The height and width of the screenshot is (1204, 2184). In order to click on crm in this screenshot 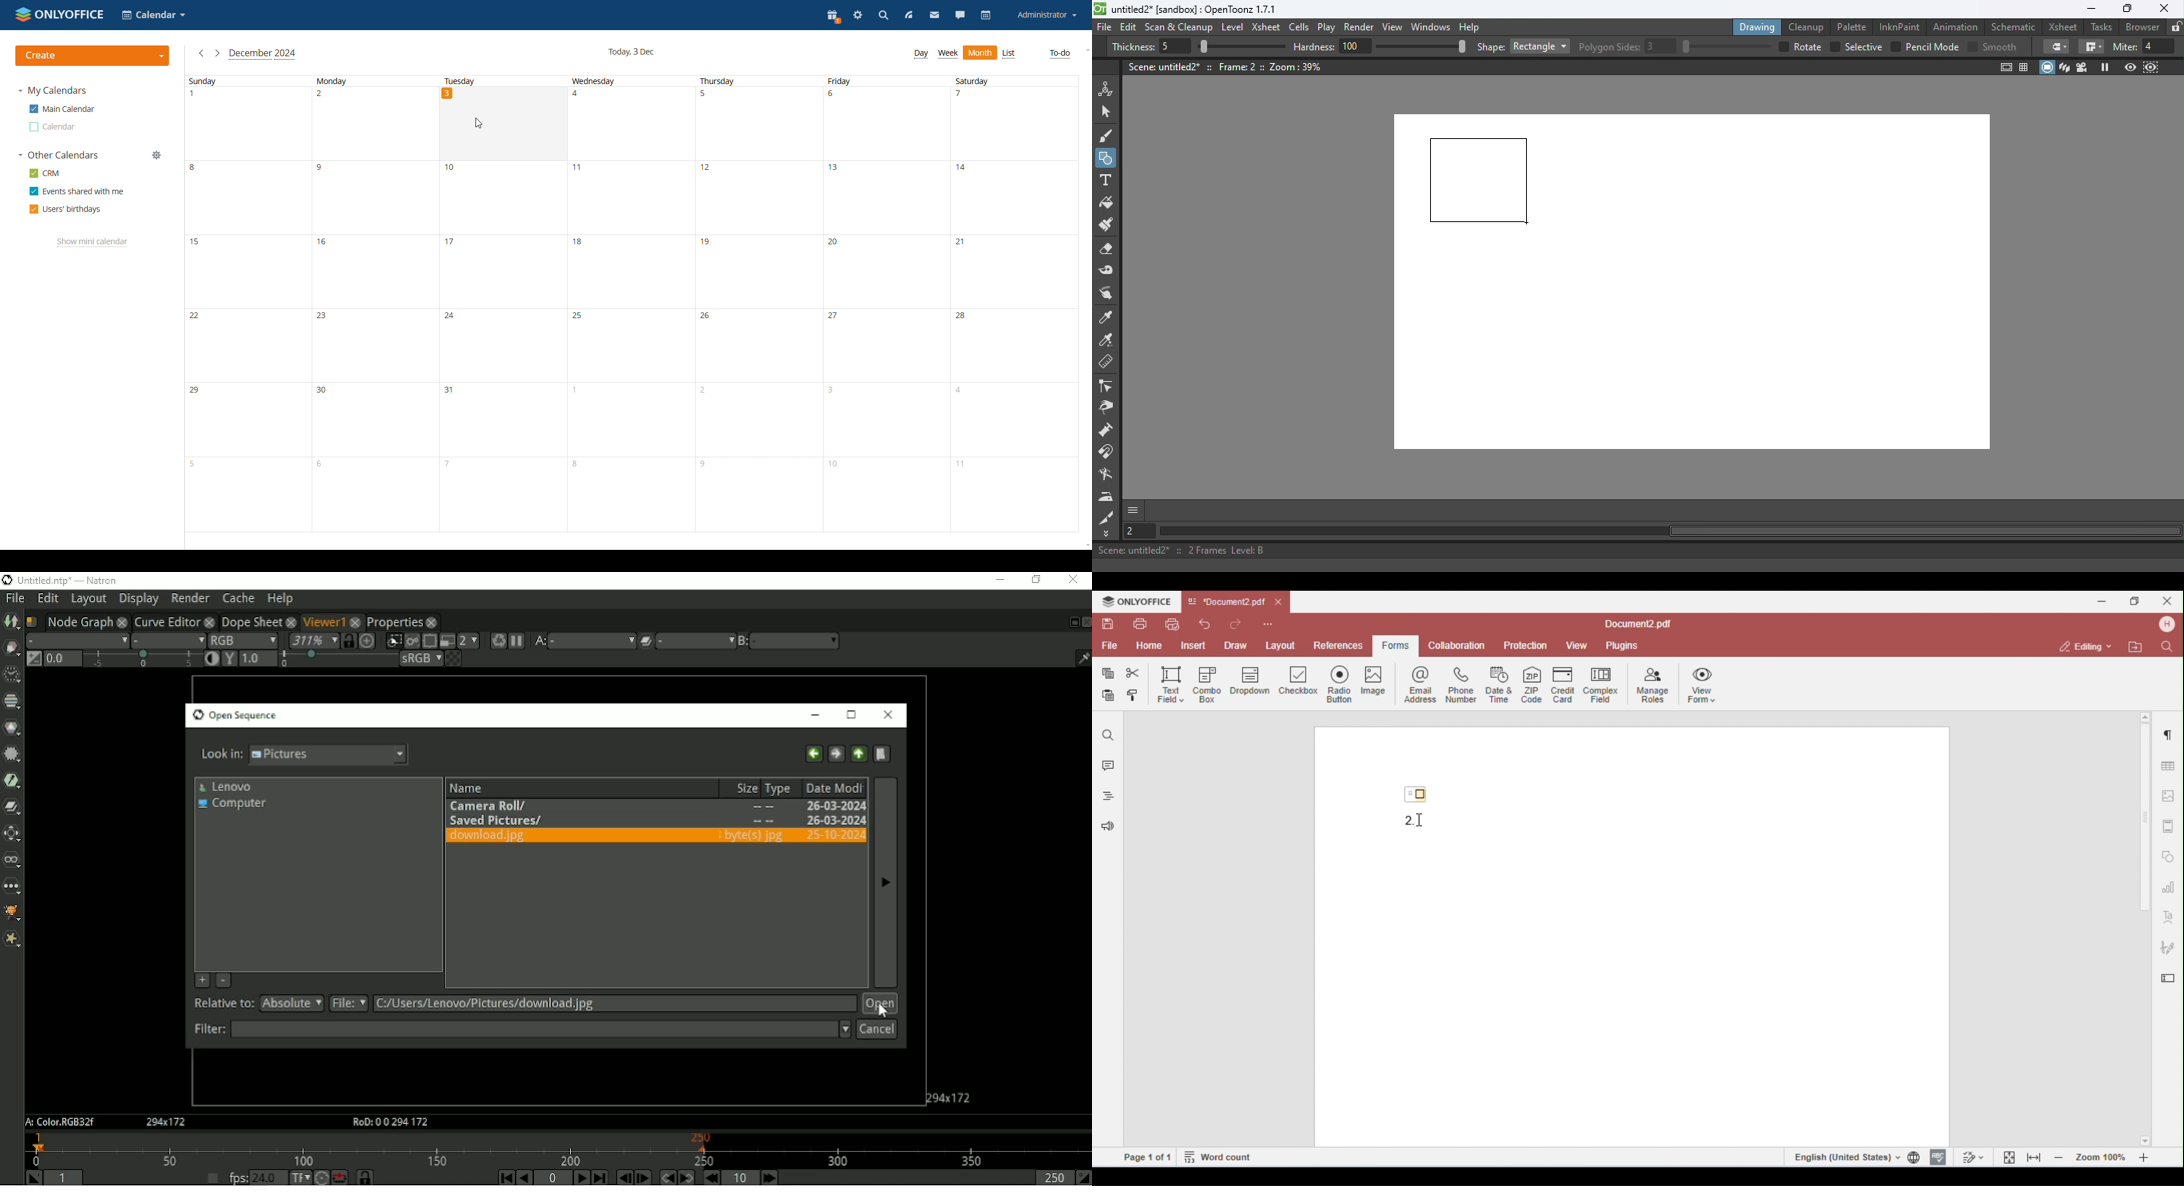, I will do `click(44, 173)`.